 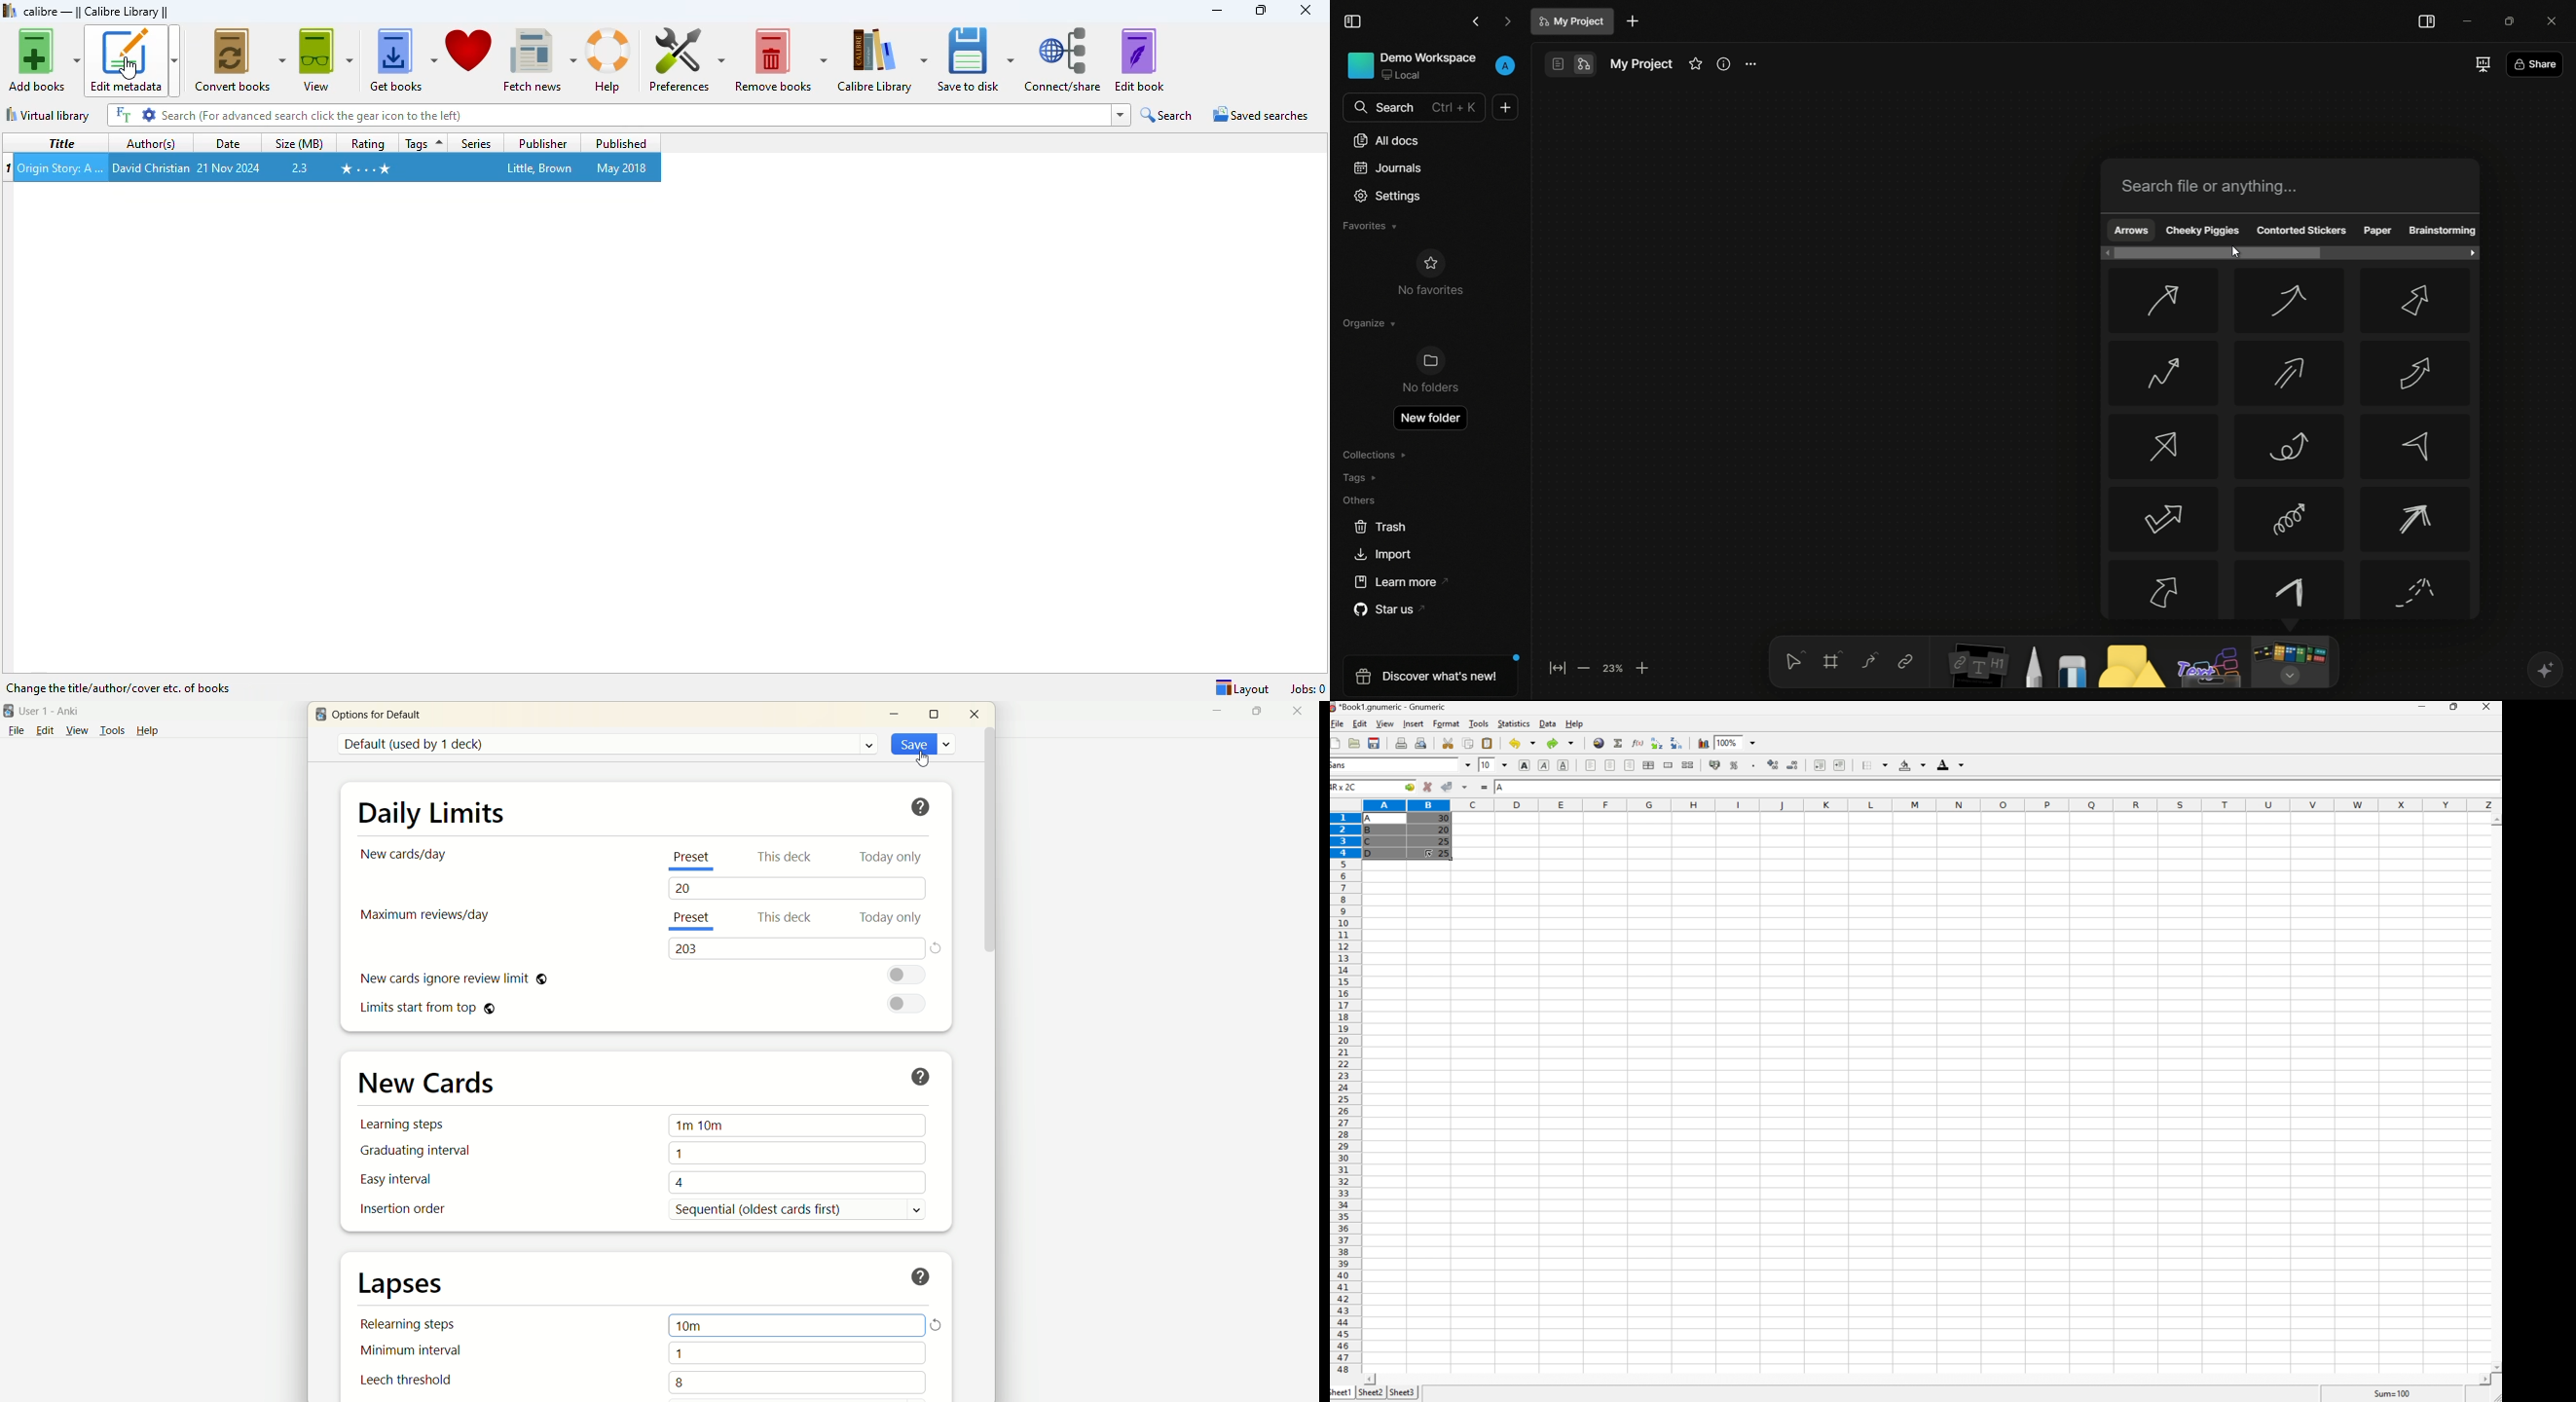 I want to click on Decrease number of decimals displayed, so click(x=1794, y=765).